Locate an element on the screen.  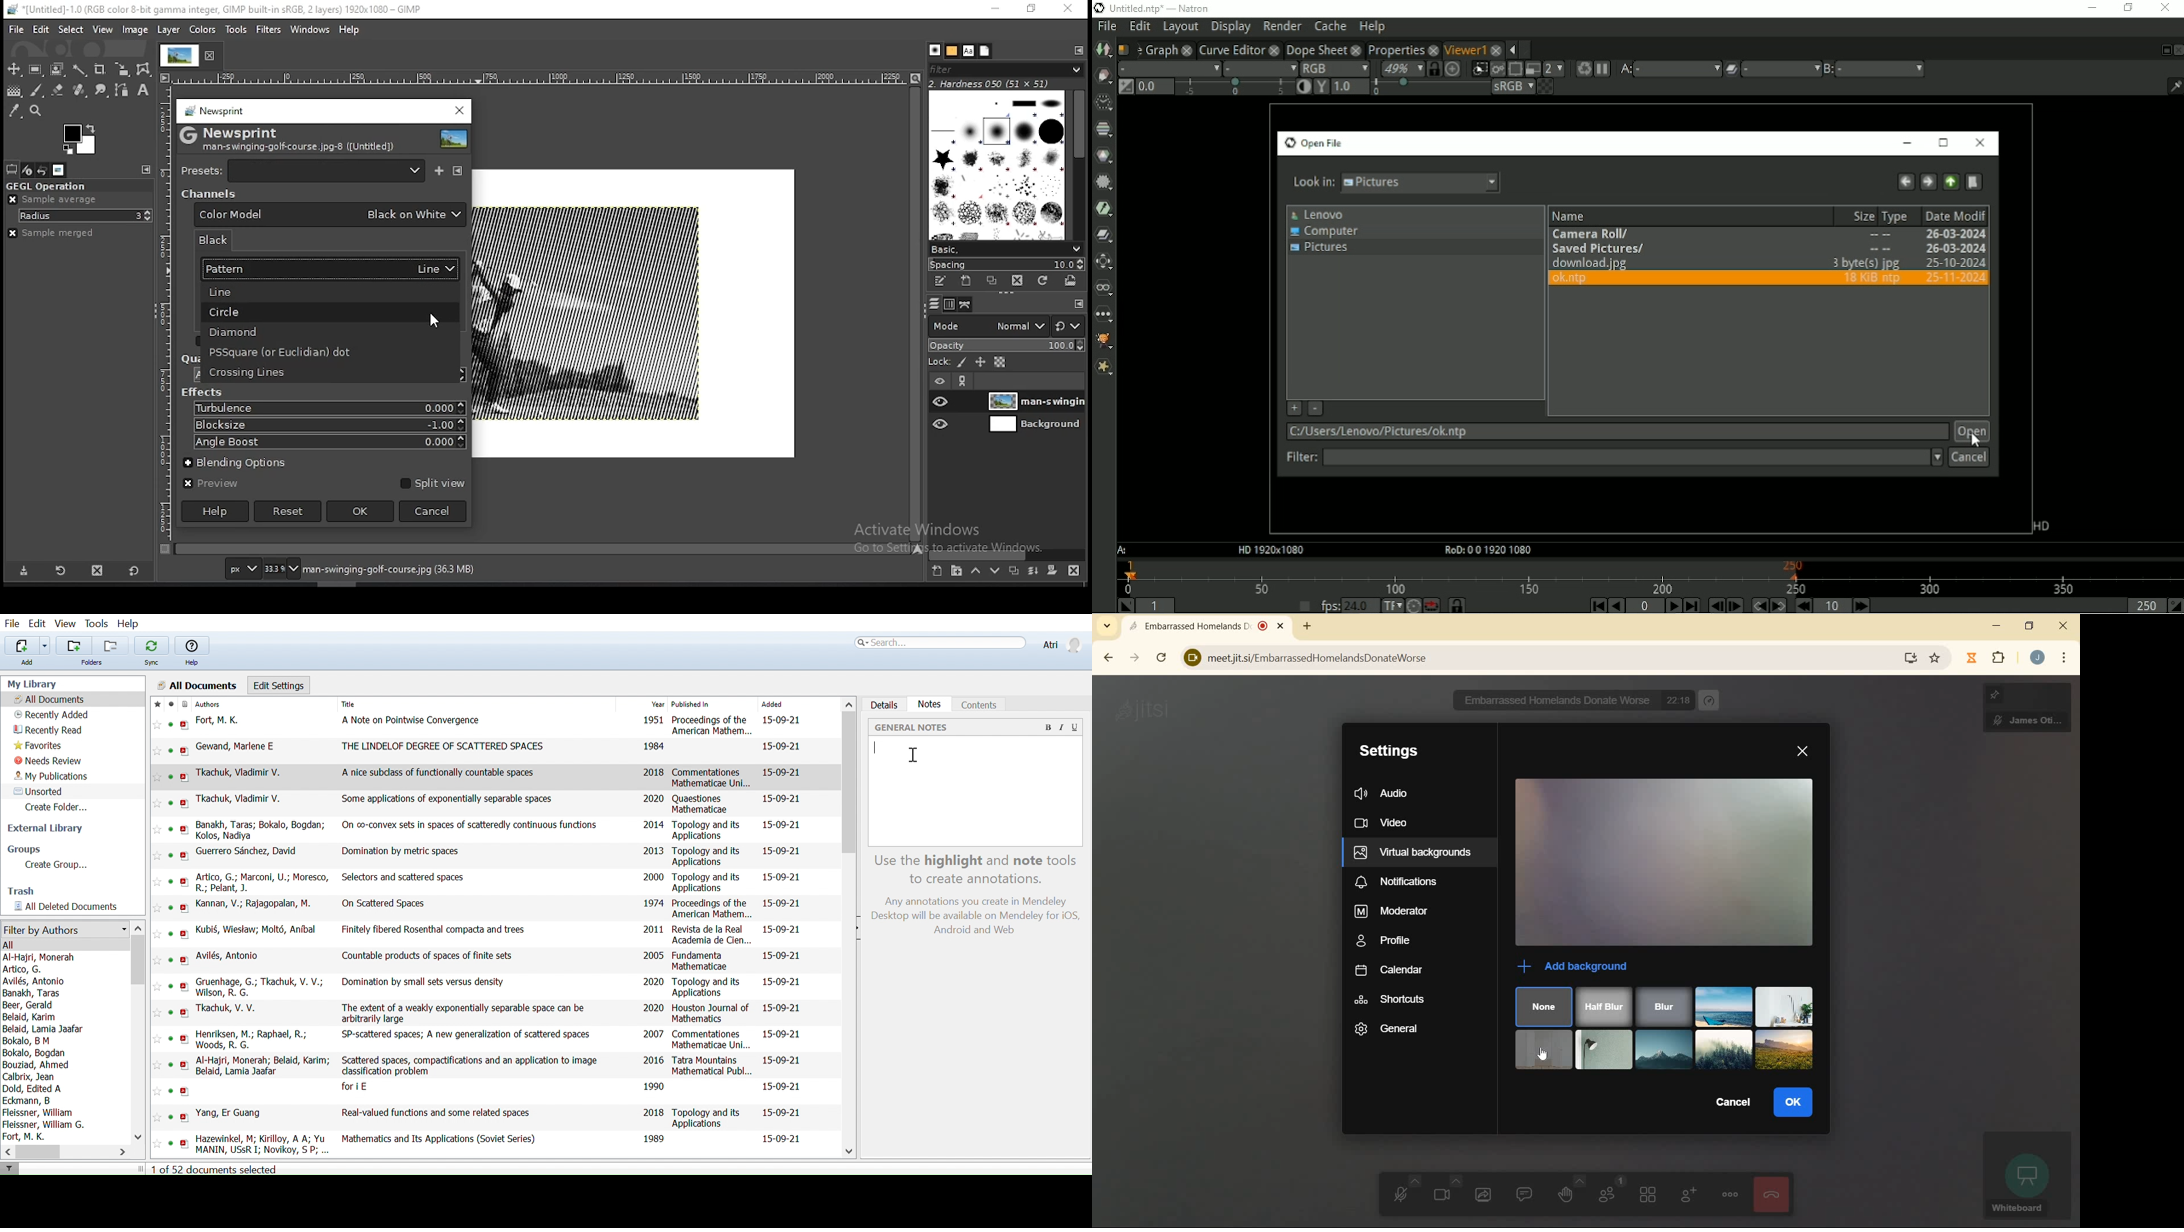
units is located at coordinates (242, 569).